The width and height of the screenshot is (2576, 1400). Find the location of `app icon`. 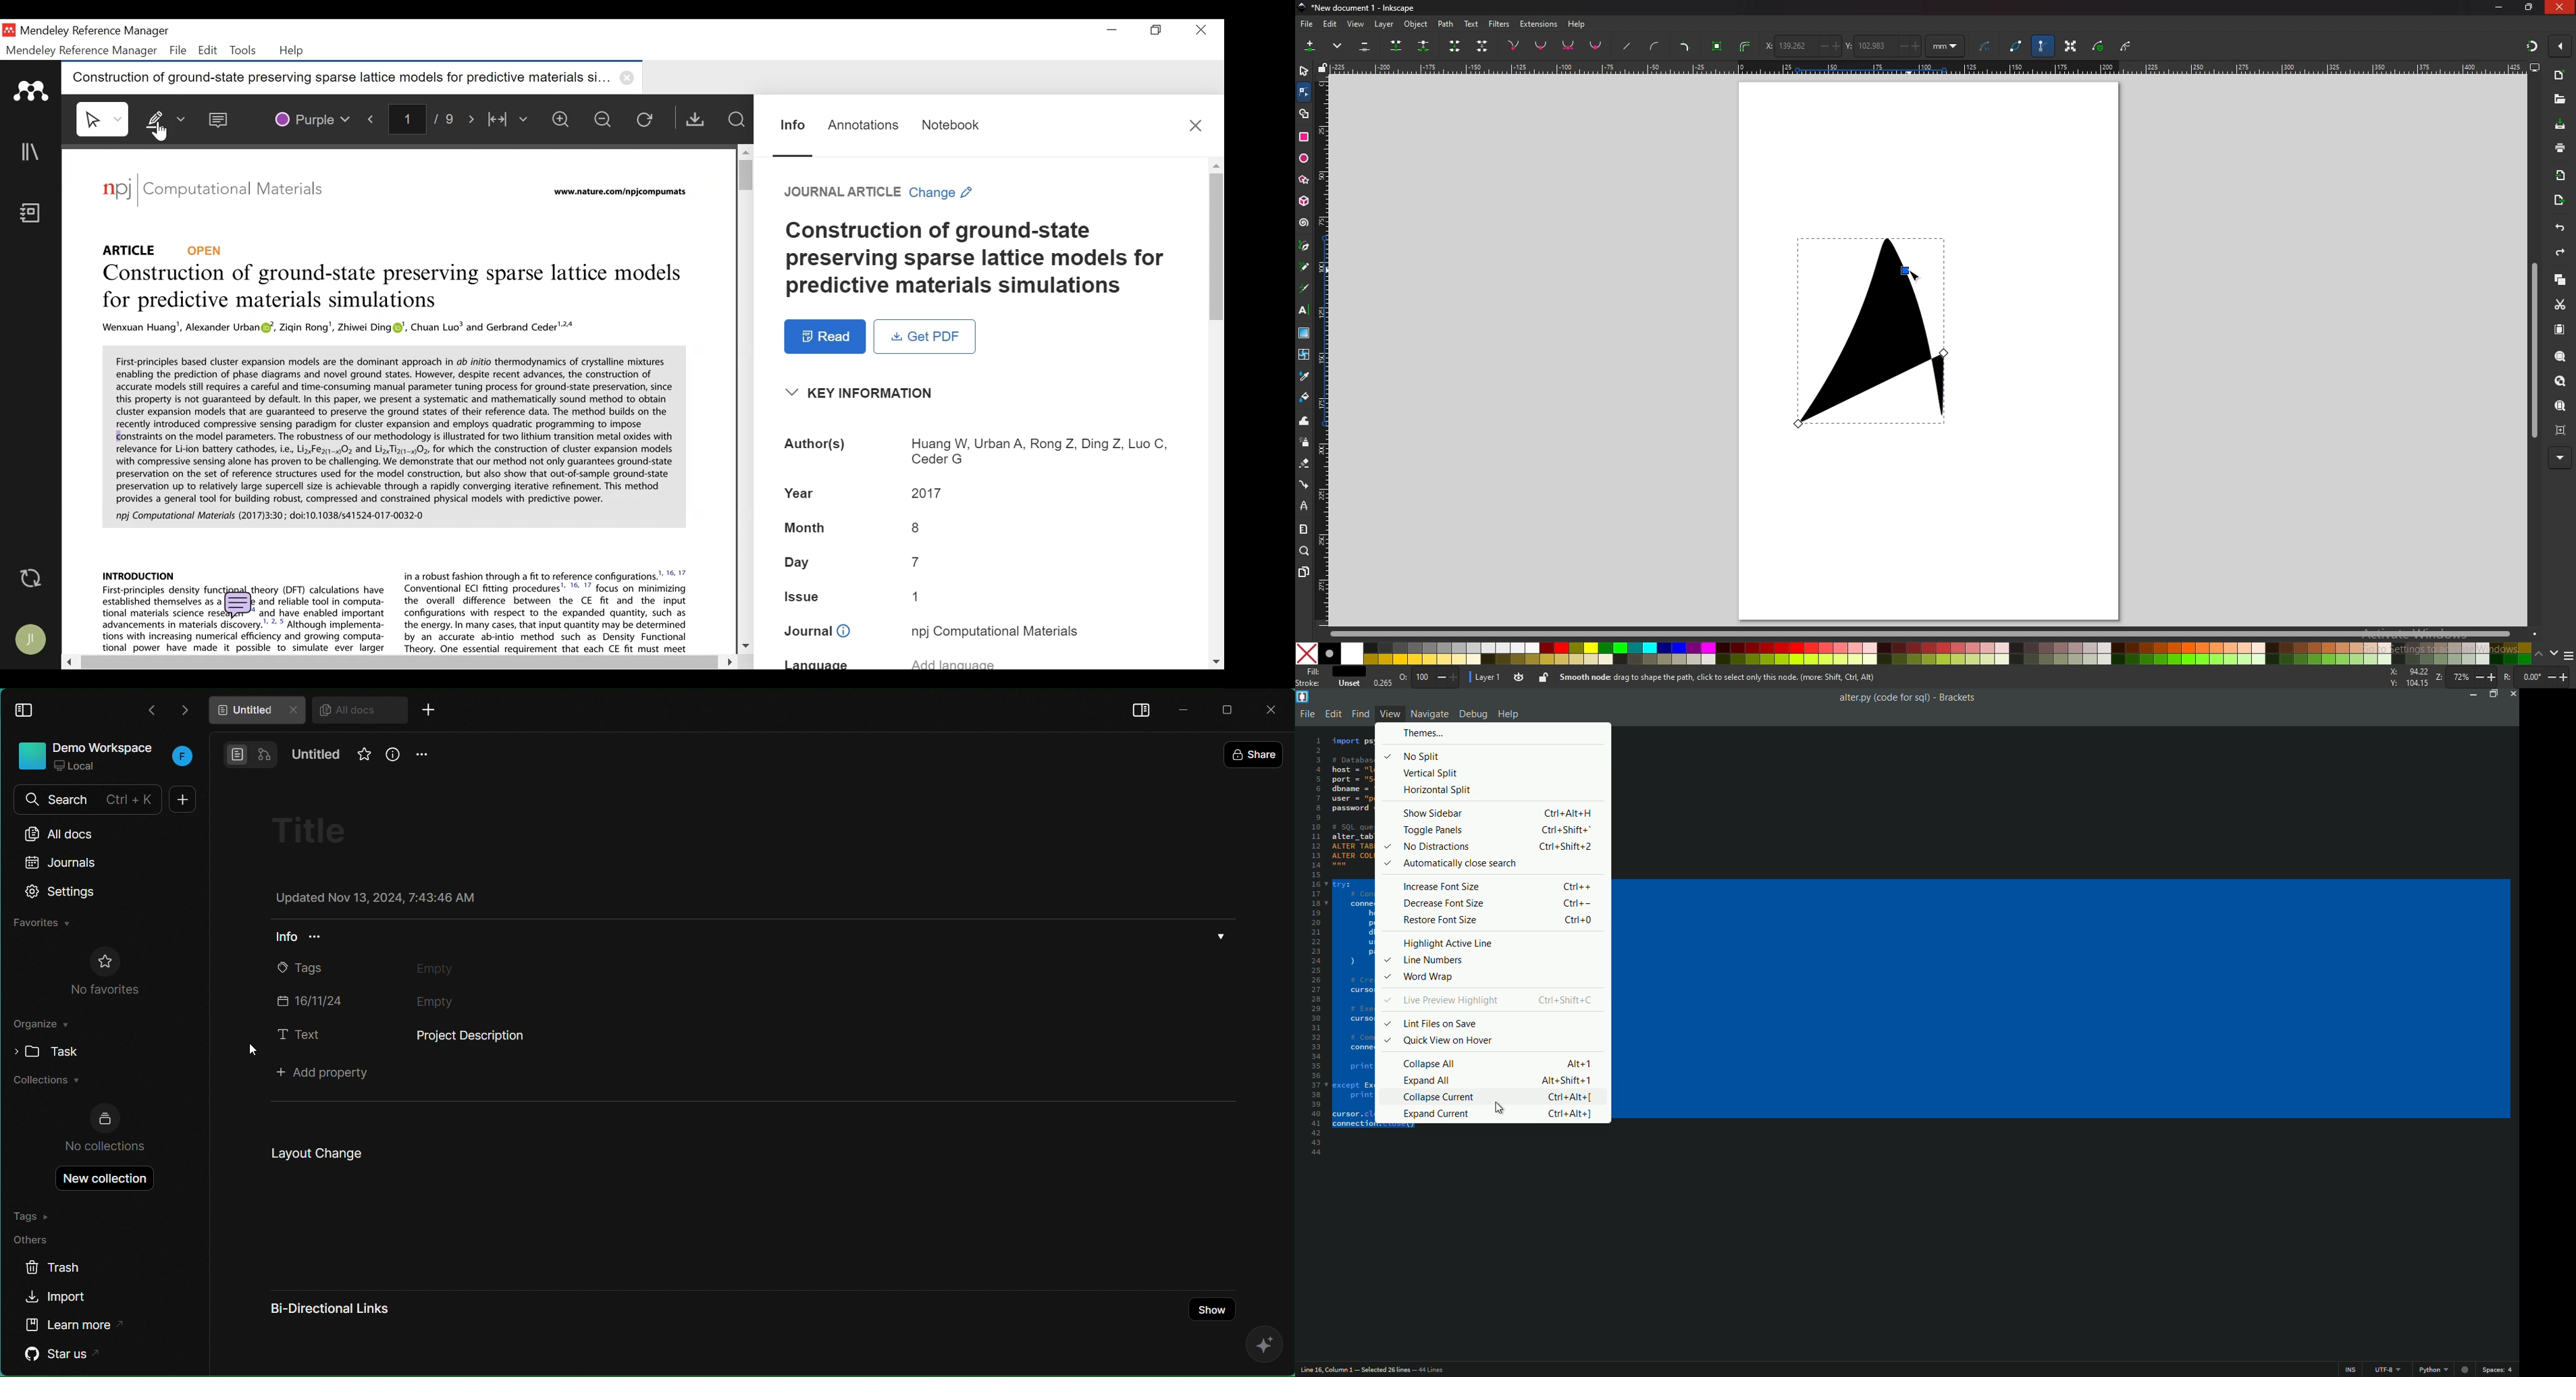

app icon is located at coordinates (1303, 696).